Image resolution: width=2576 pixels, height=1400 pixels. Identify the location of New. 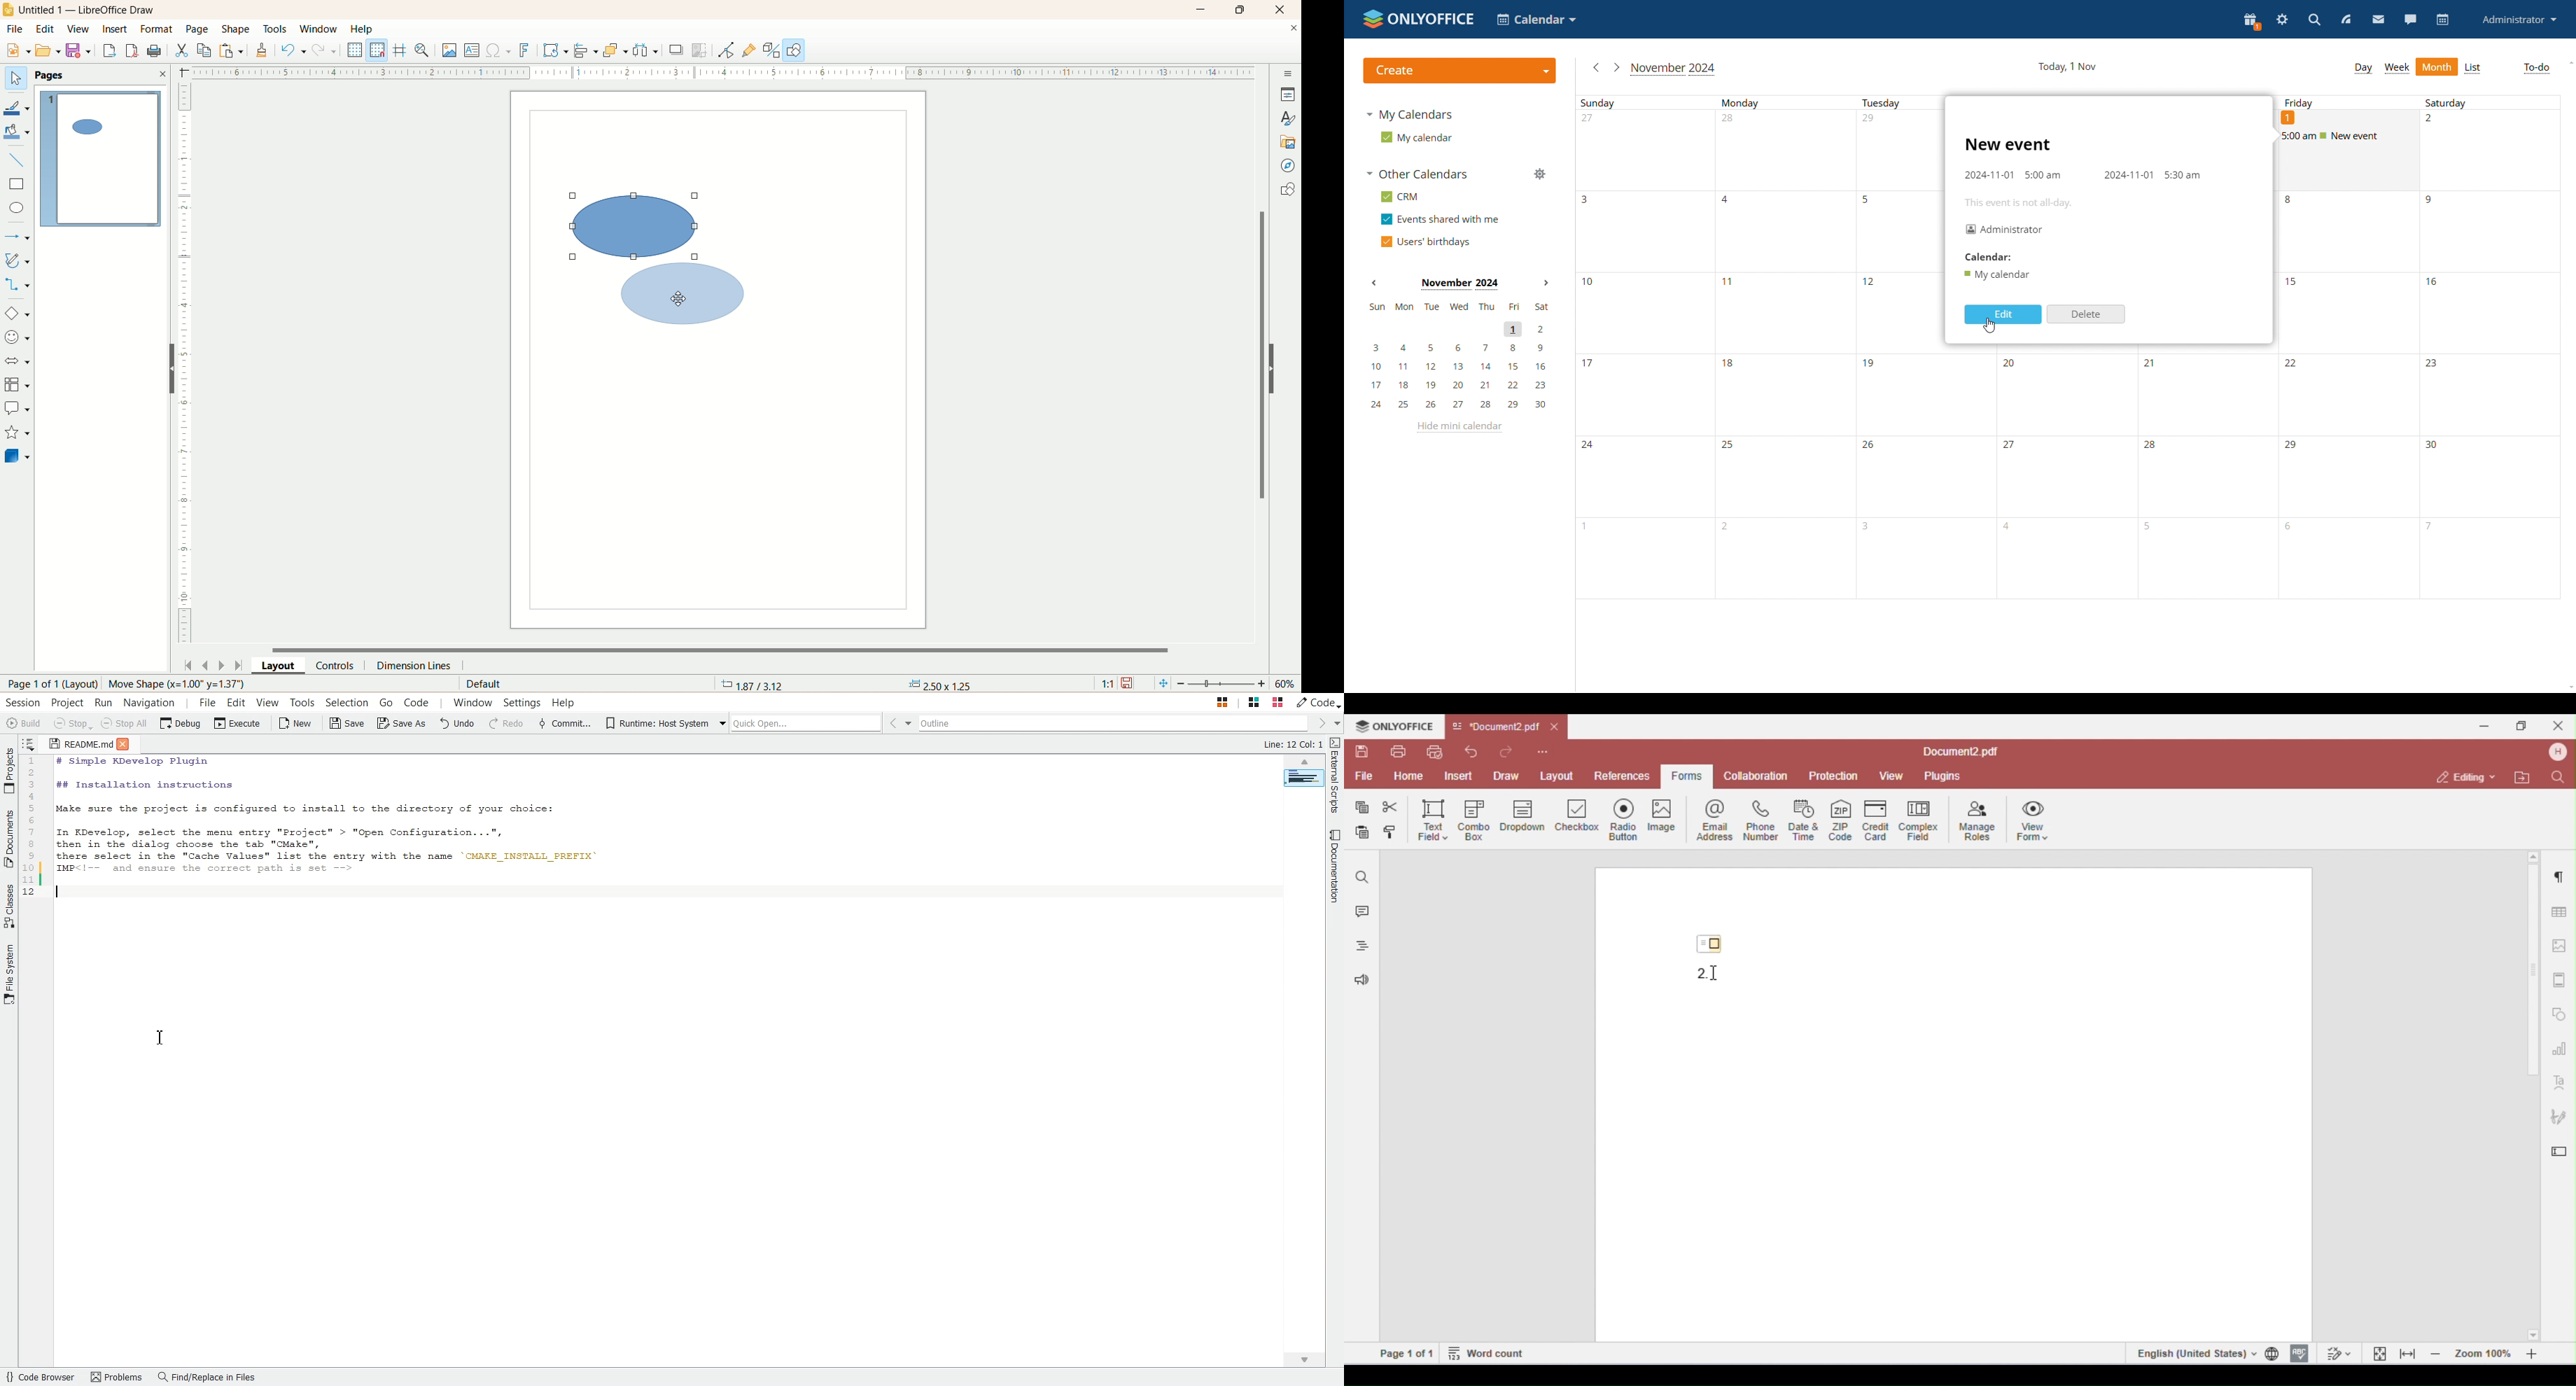
(297, 724).